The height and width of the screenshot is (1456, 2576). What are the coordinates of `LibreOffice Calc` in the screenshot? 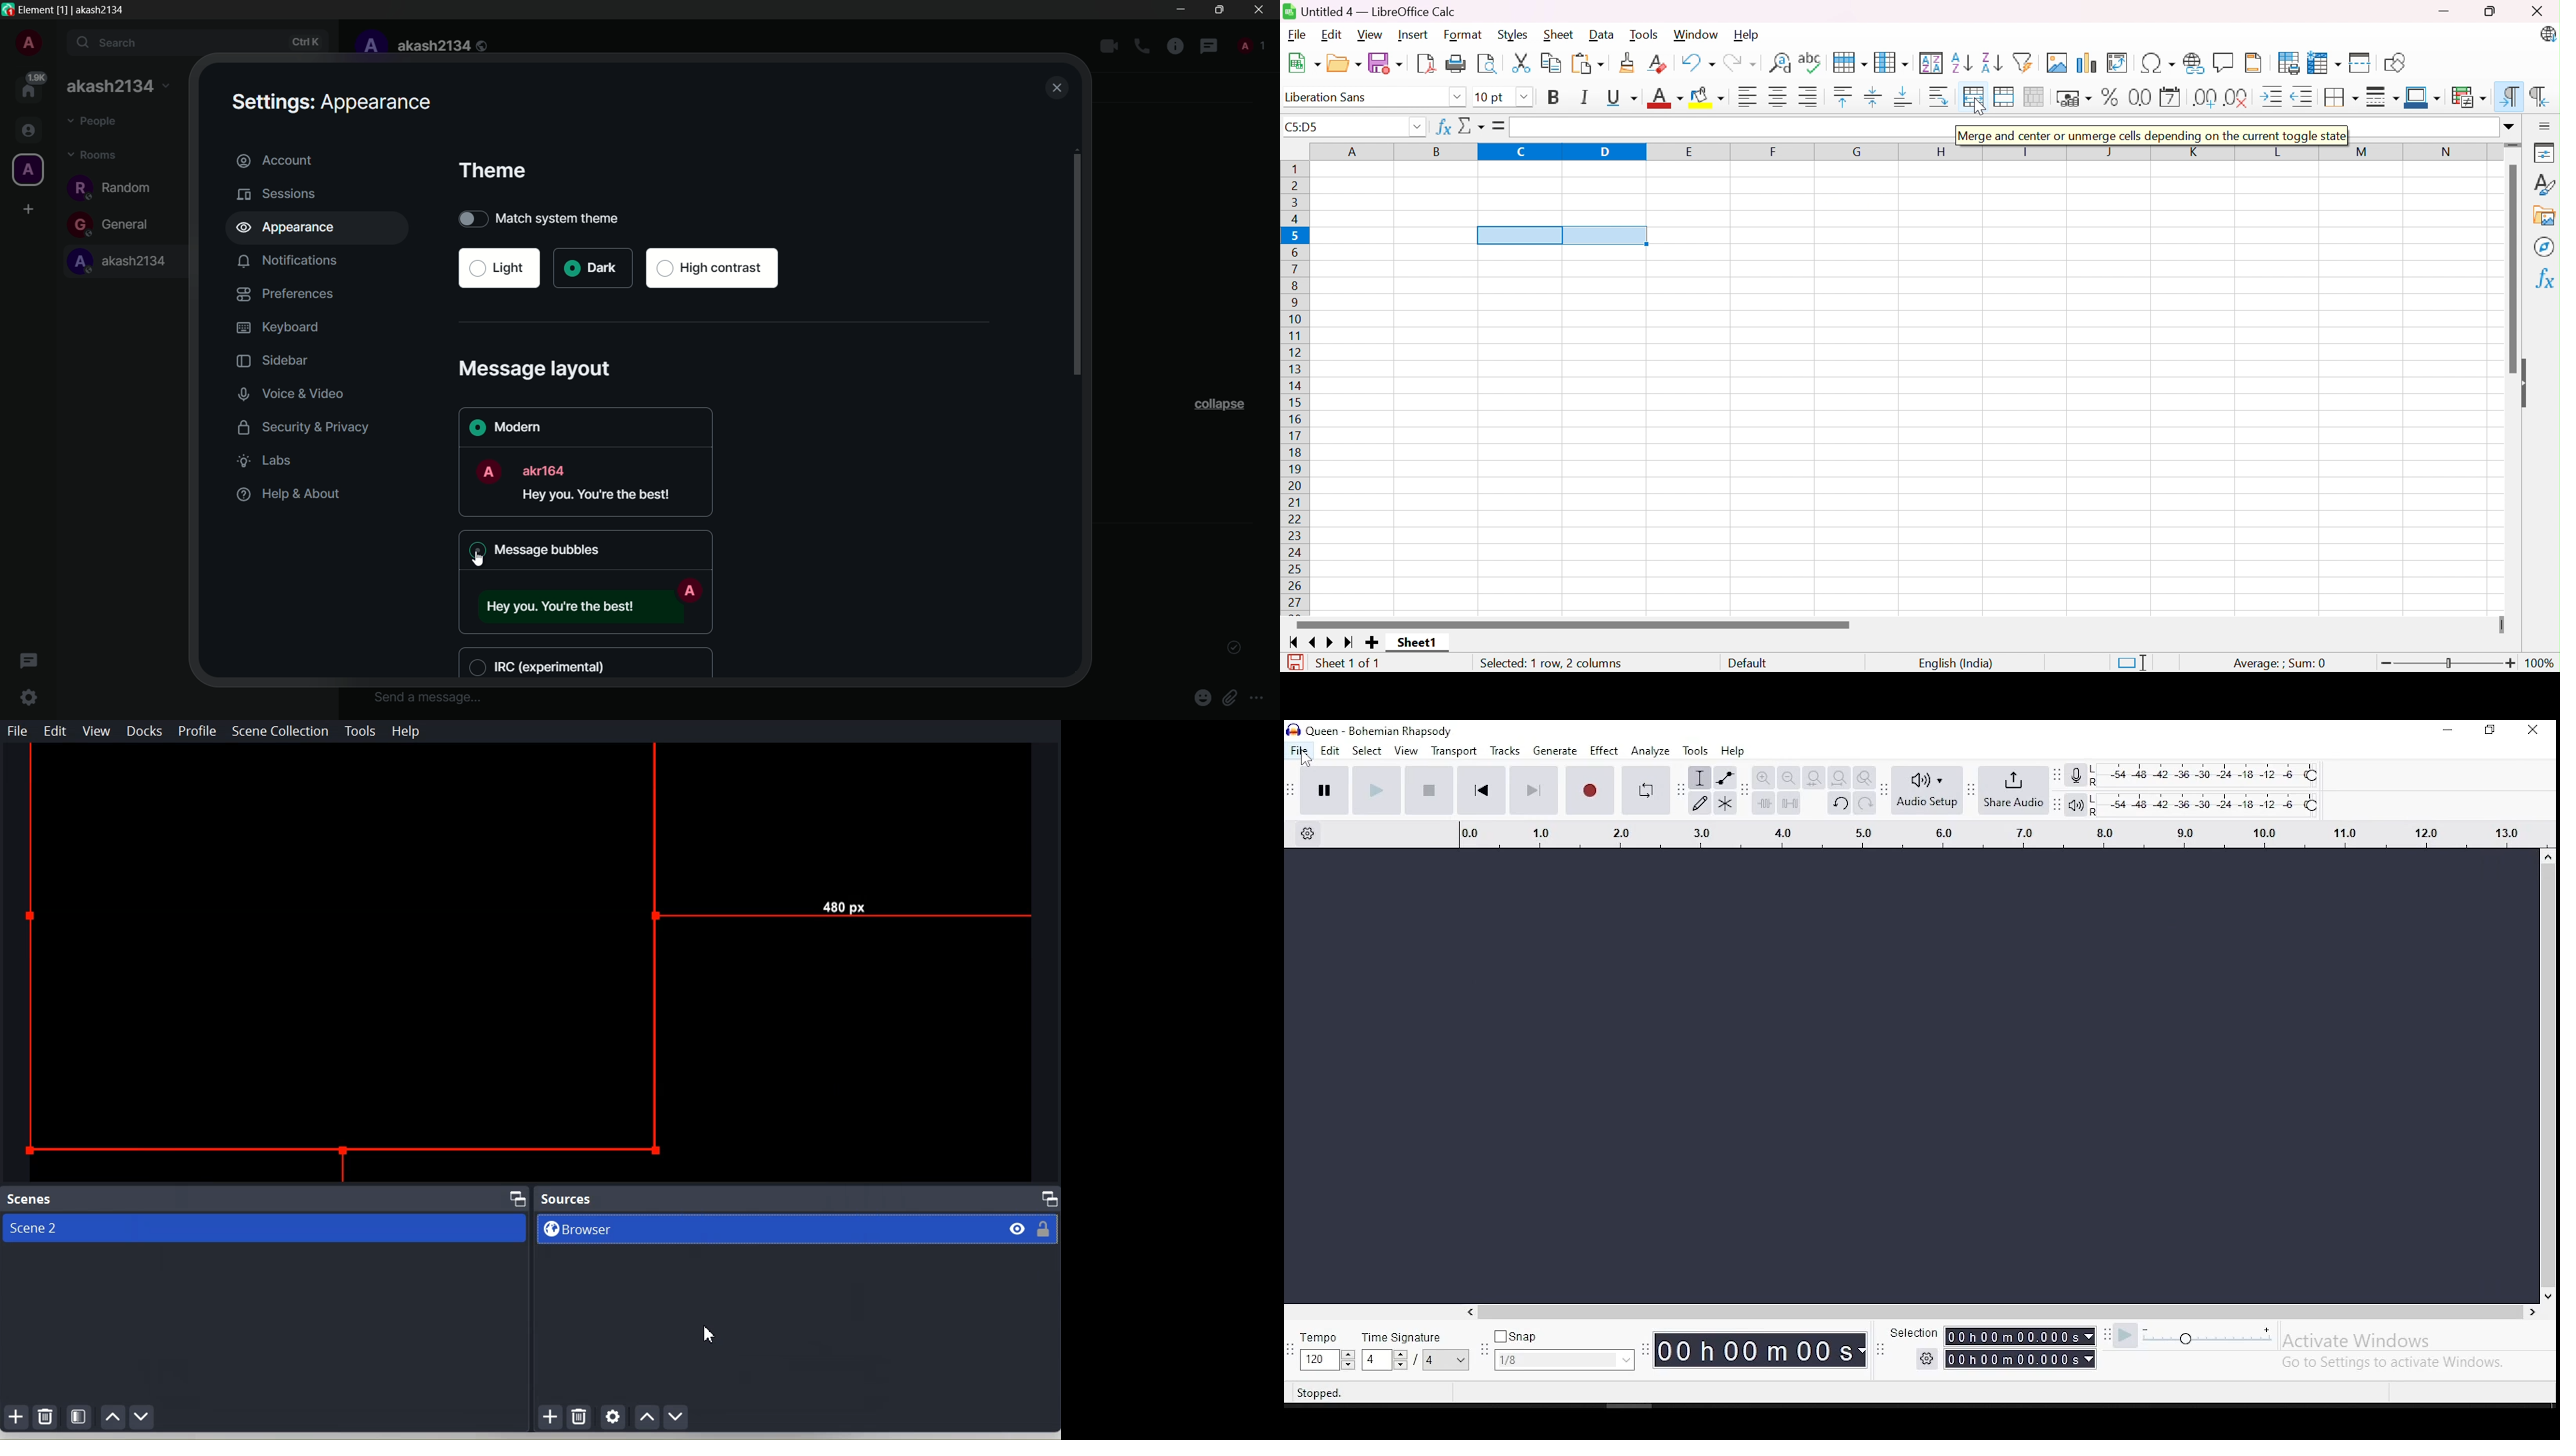 It's located at (2547, 35).